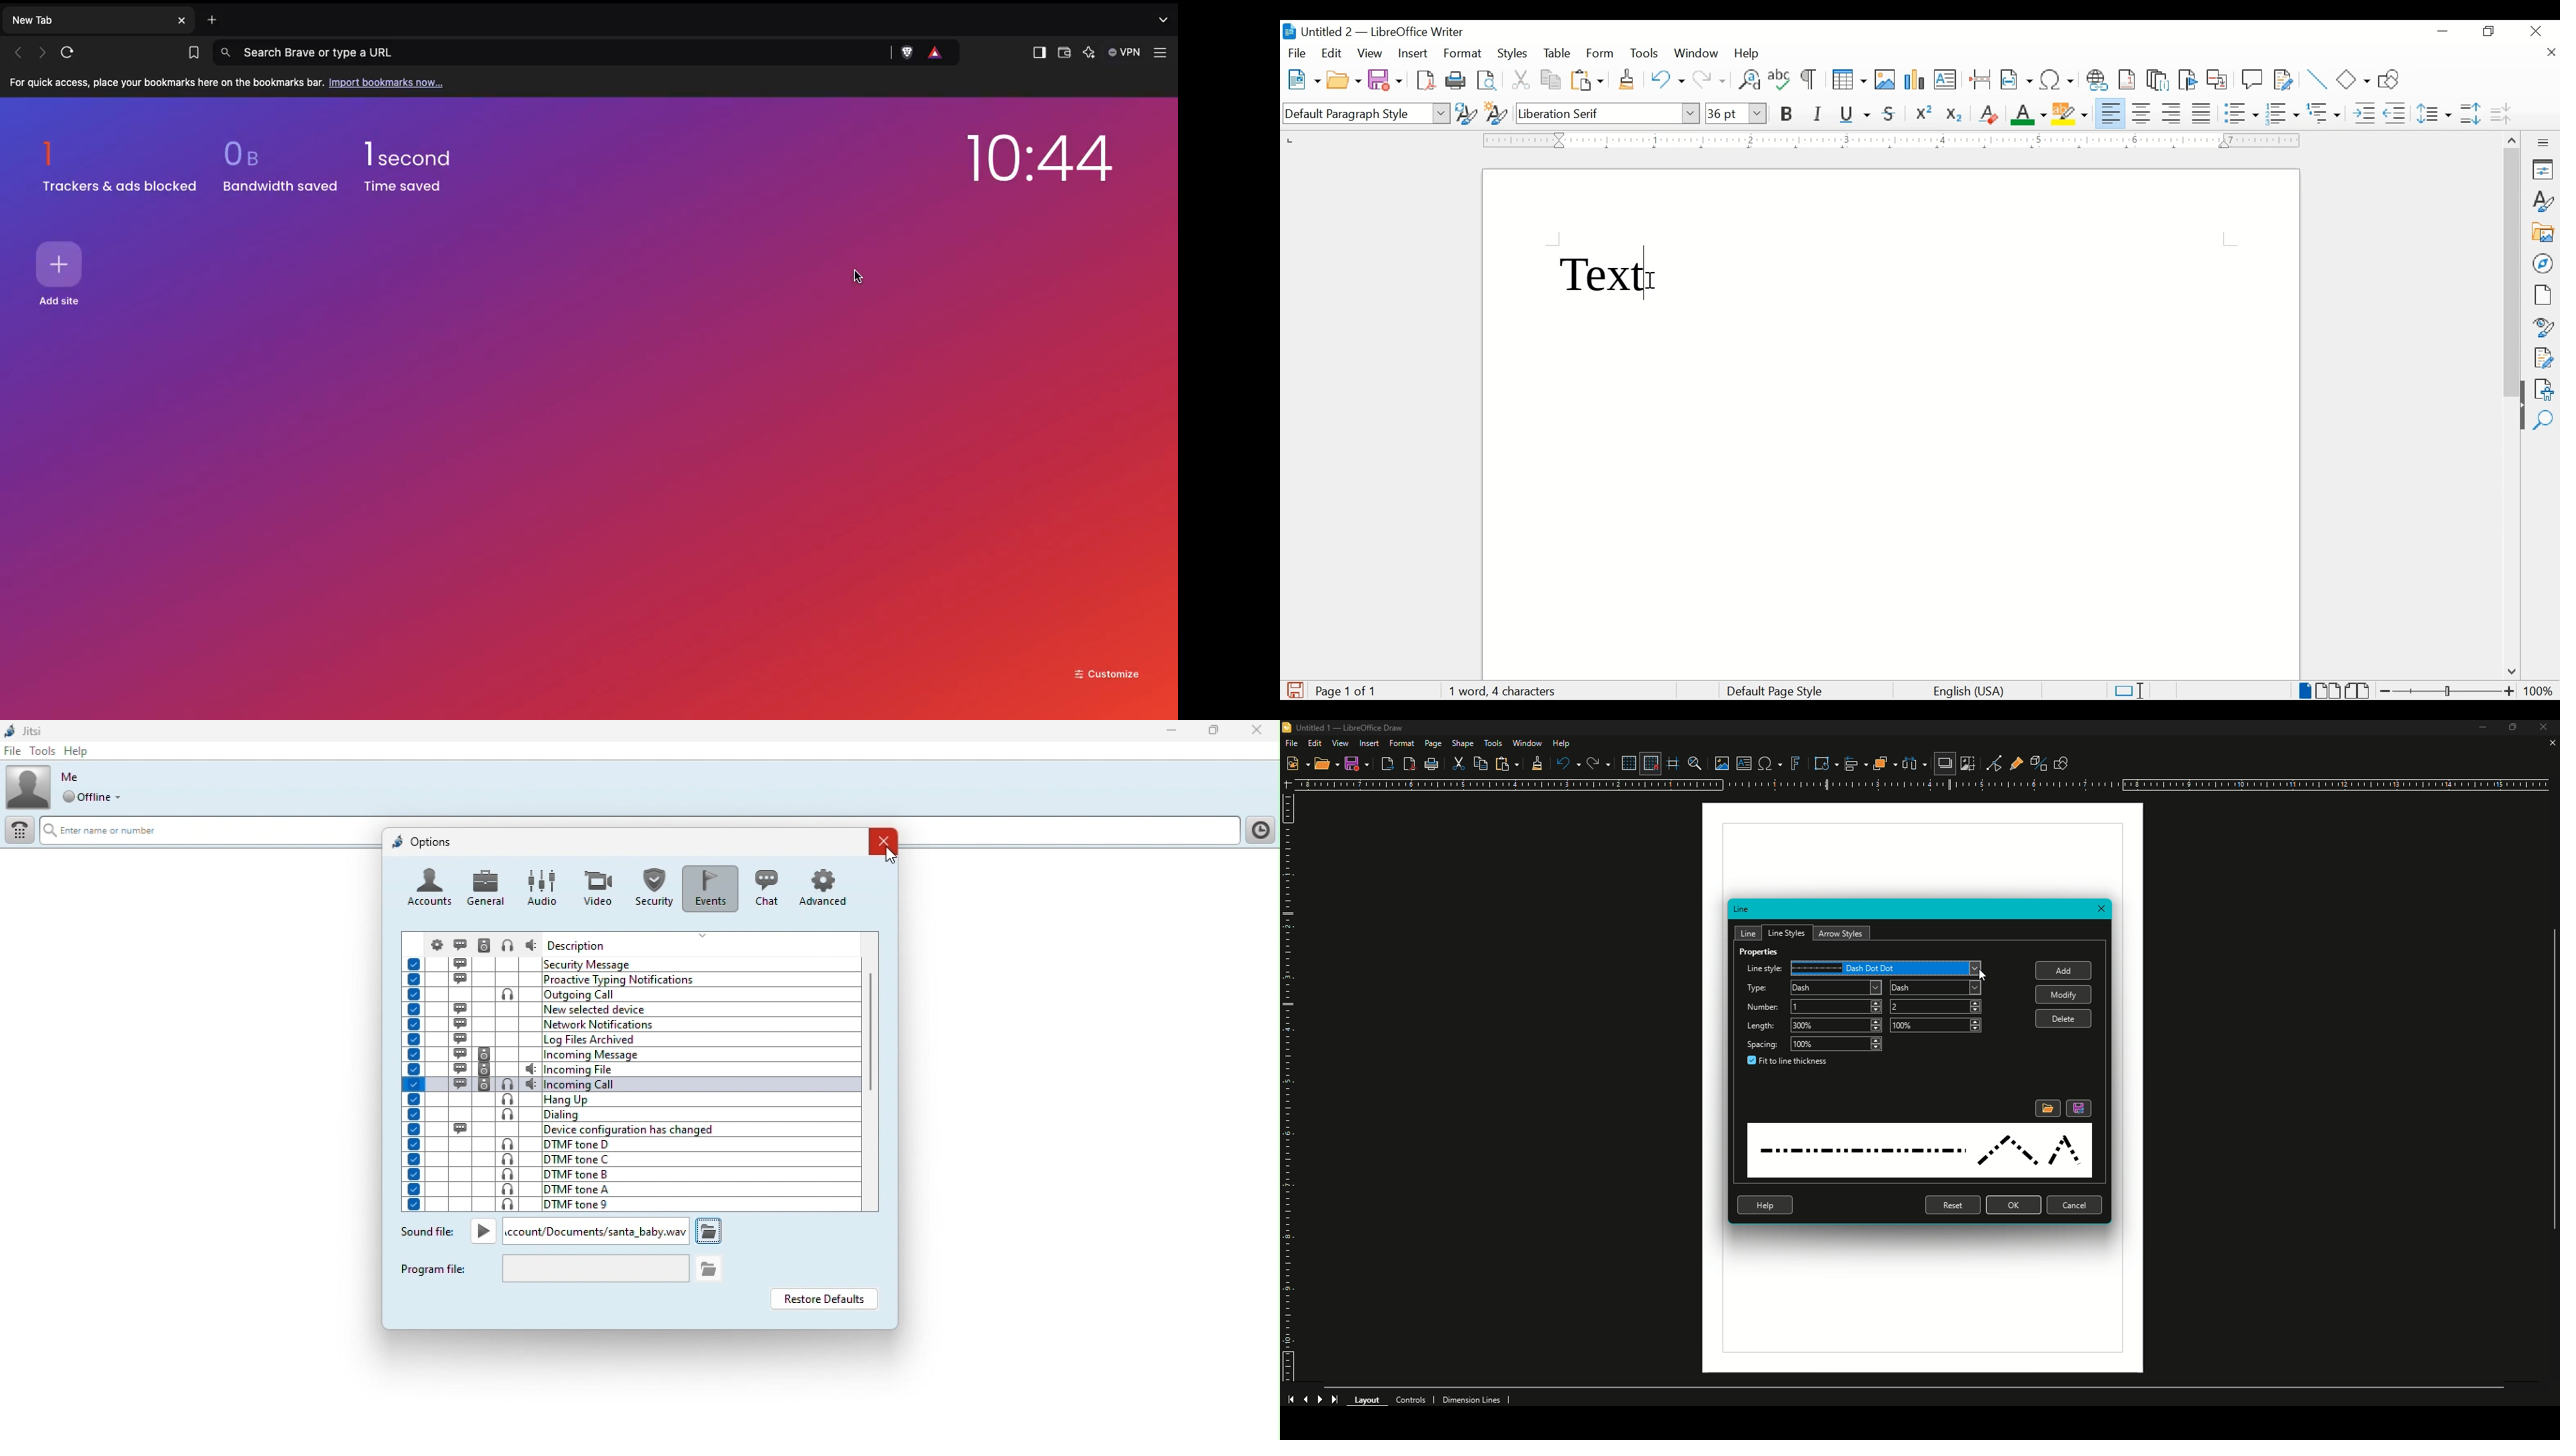 The height and width of the screenshot is (1456, 2576). Describe the element at coordinates (1305, 79) in the screenshot. I see `new` at that location.